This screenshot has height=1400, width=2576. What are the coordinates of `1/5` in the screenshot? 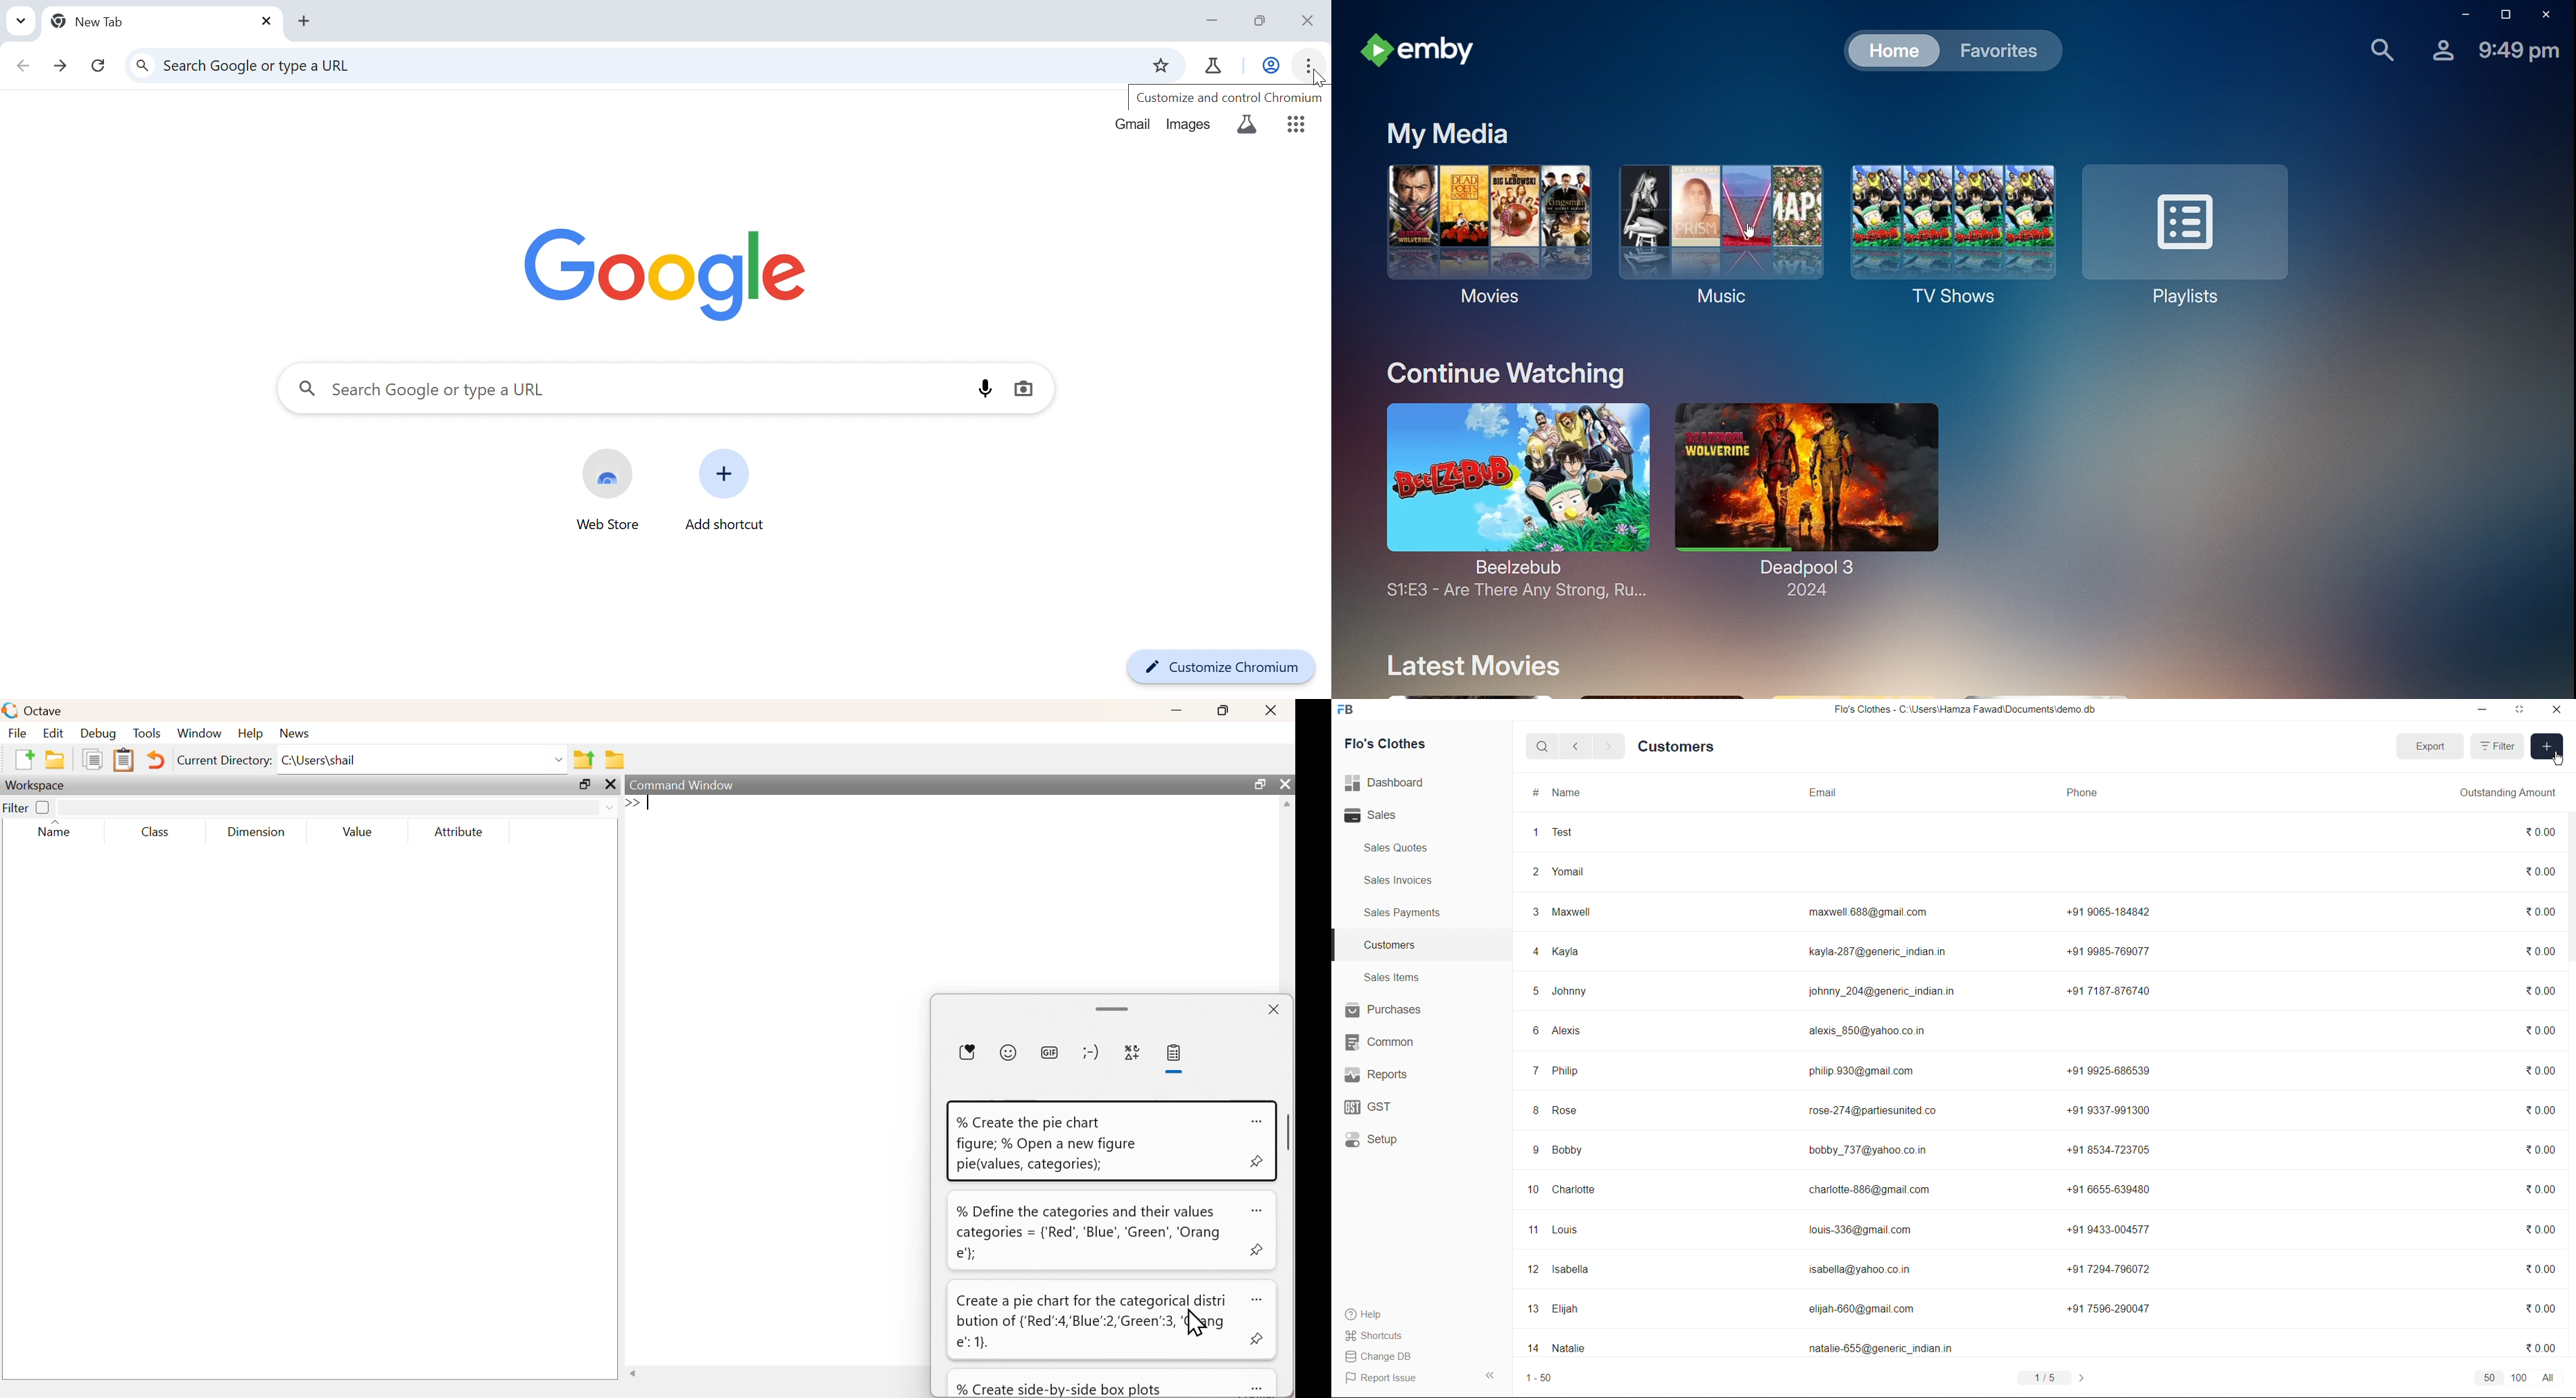 It's located at (2051, 1375).